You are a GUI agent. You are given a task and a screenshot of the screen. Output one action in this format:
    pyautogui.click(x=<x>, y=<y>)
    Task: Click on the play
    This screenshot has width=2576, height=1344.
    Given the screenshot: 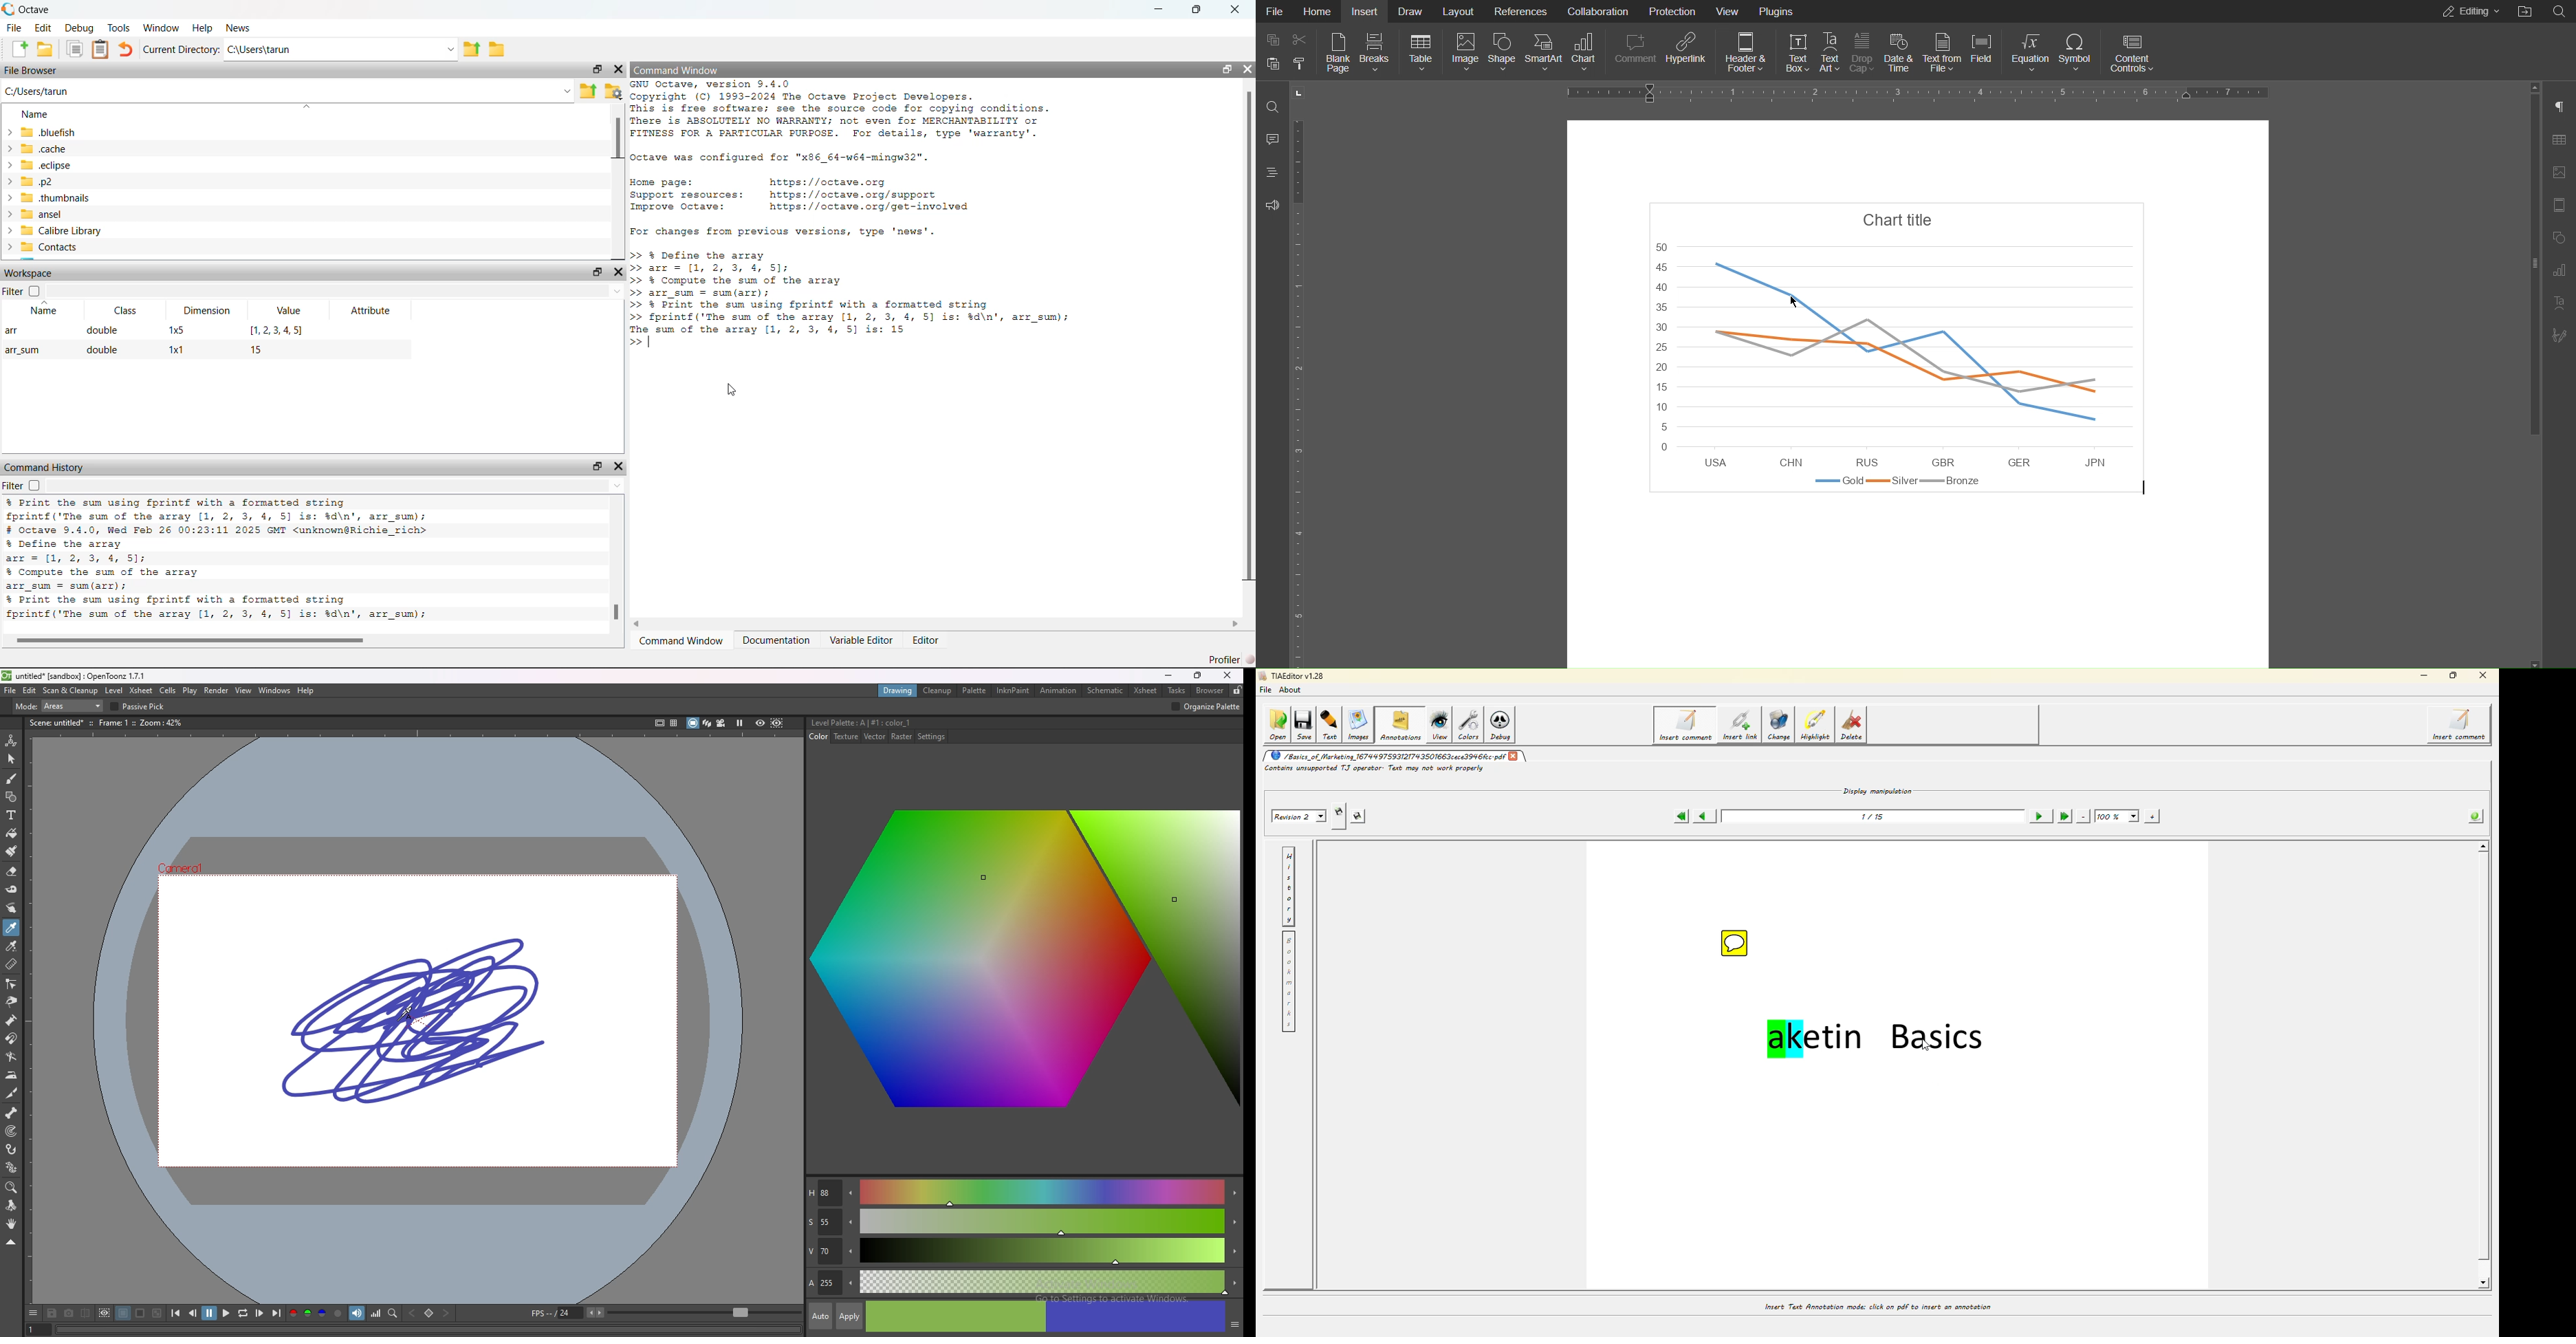 What is the action you would take?
    pyautogui.click(x=189, y=692)
    